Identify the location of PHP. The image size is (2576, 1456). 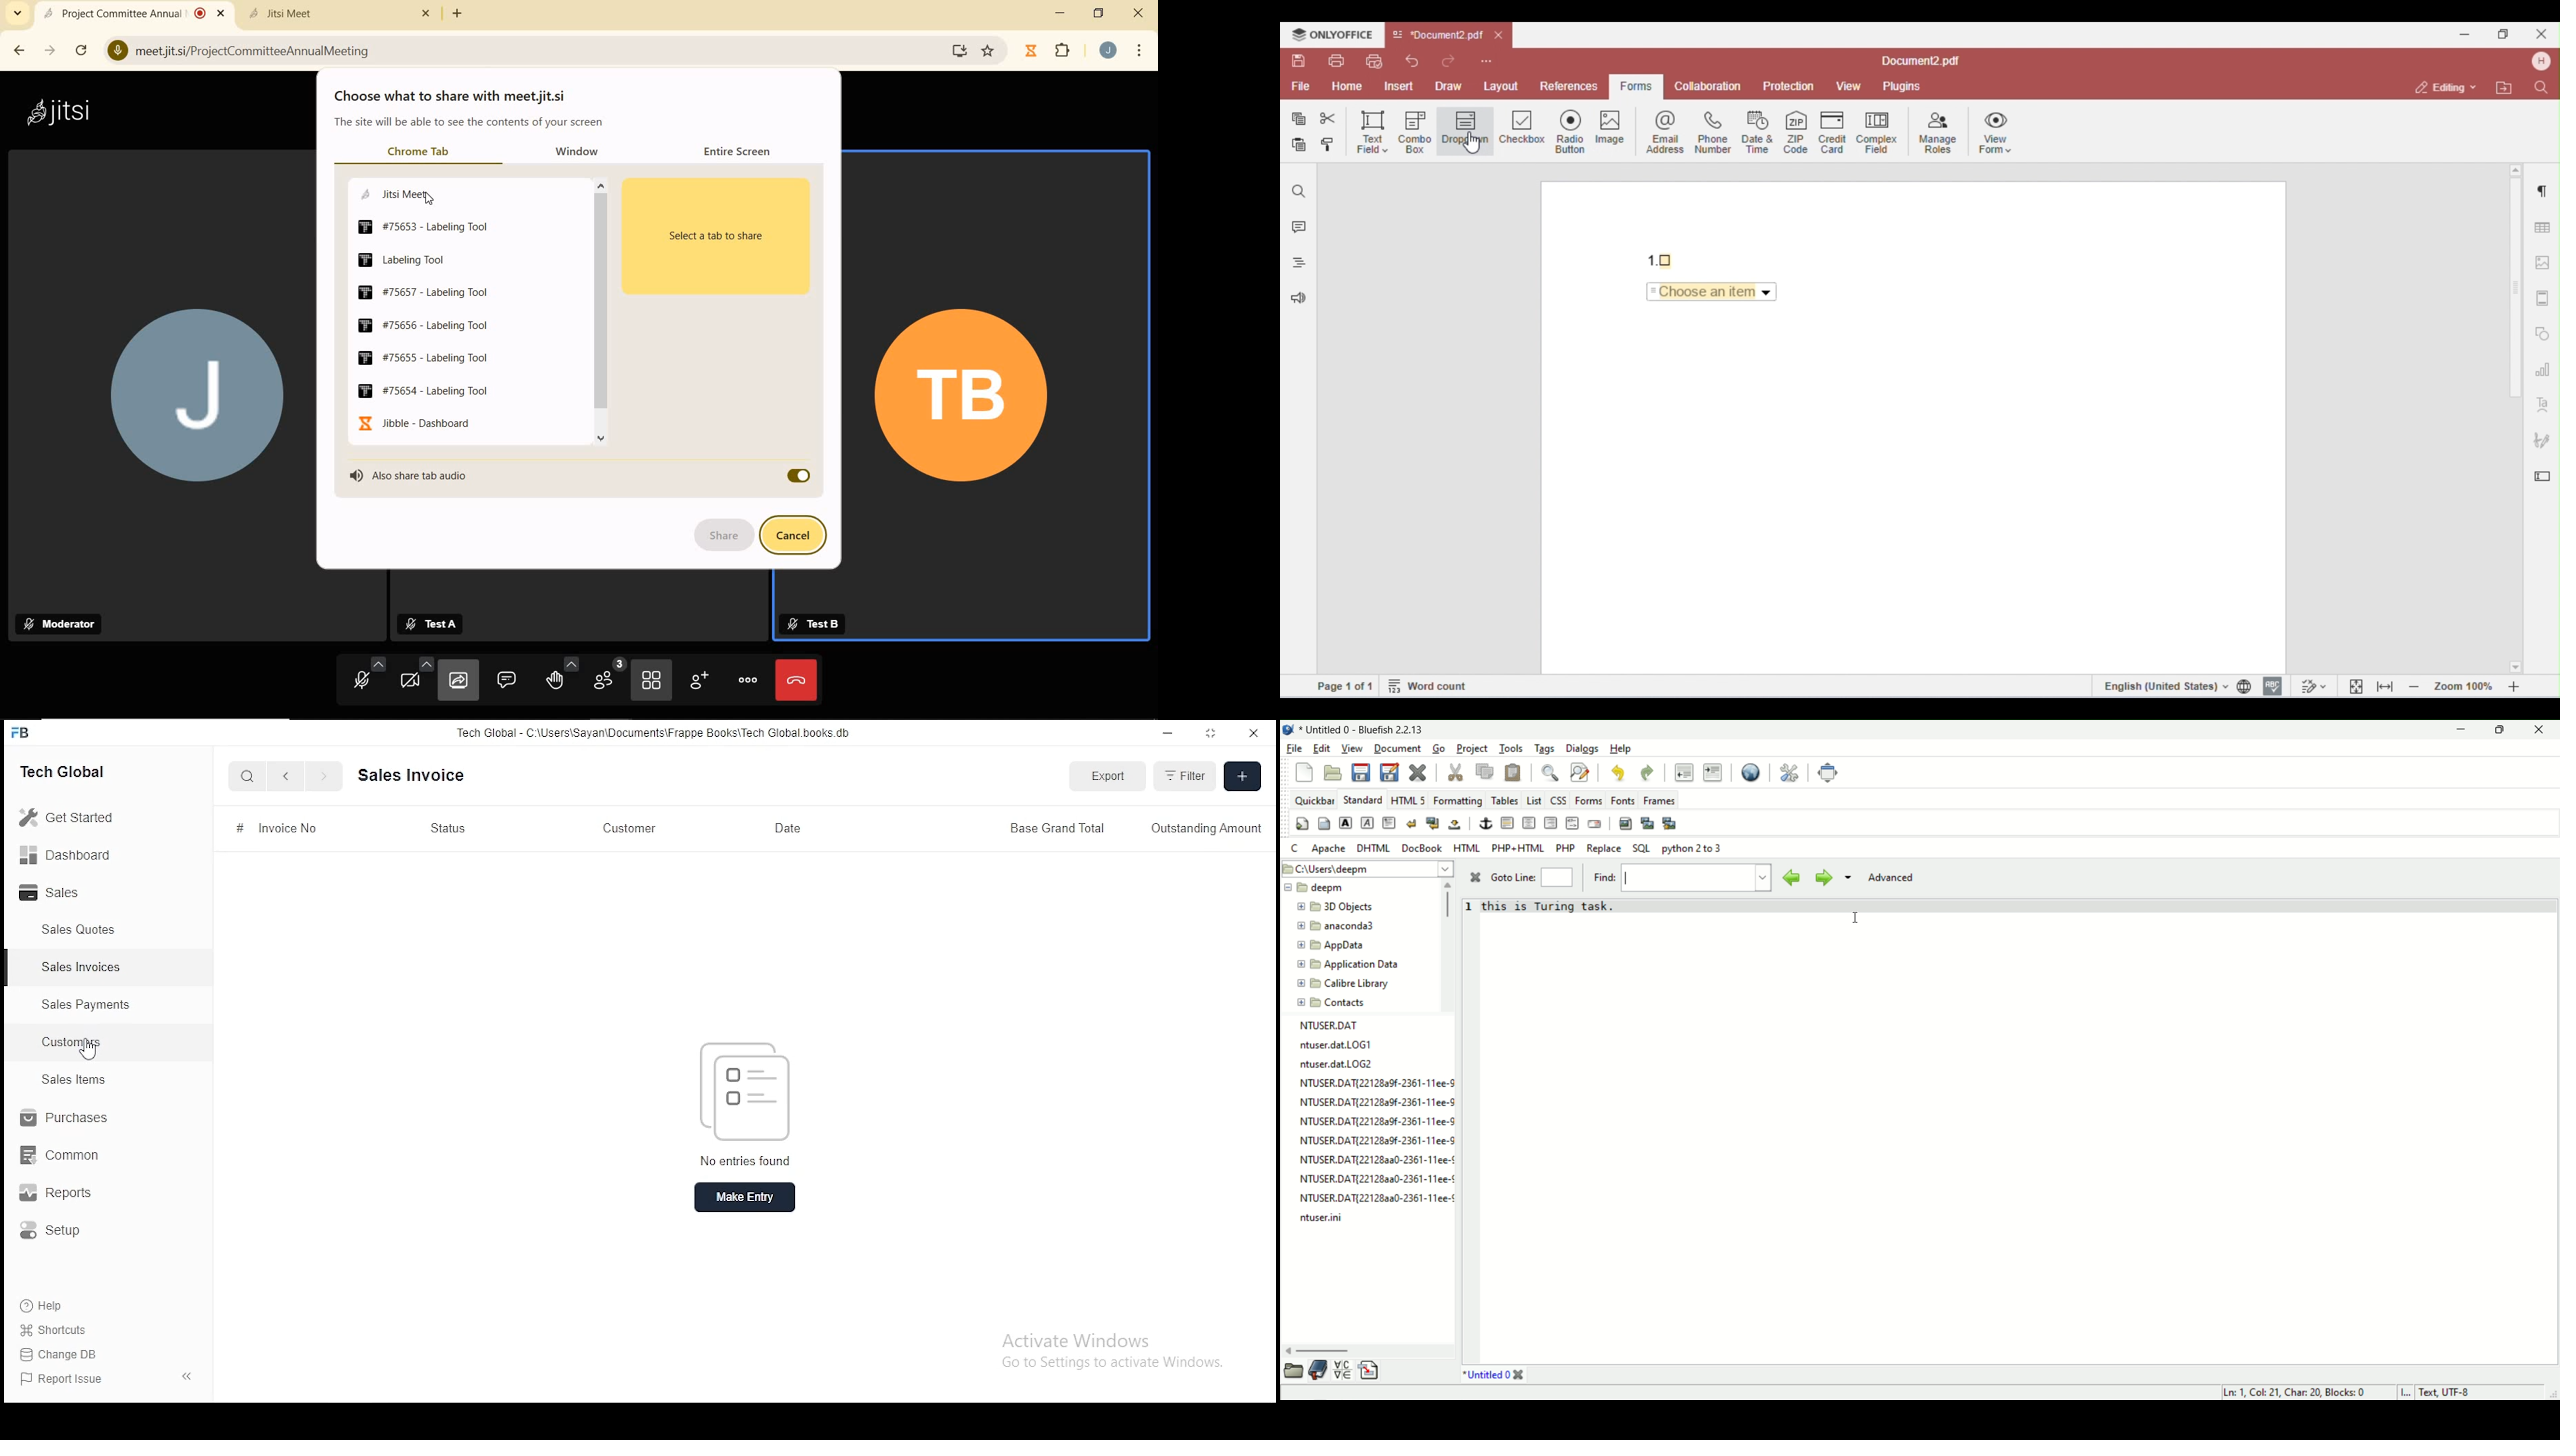
(1567, 848).